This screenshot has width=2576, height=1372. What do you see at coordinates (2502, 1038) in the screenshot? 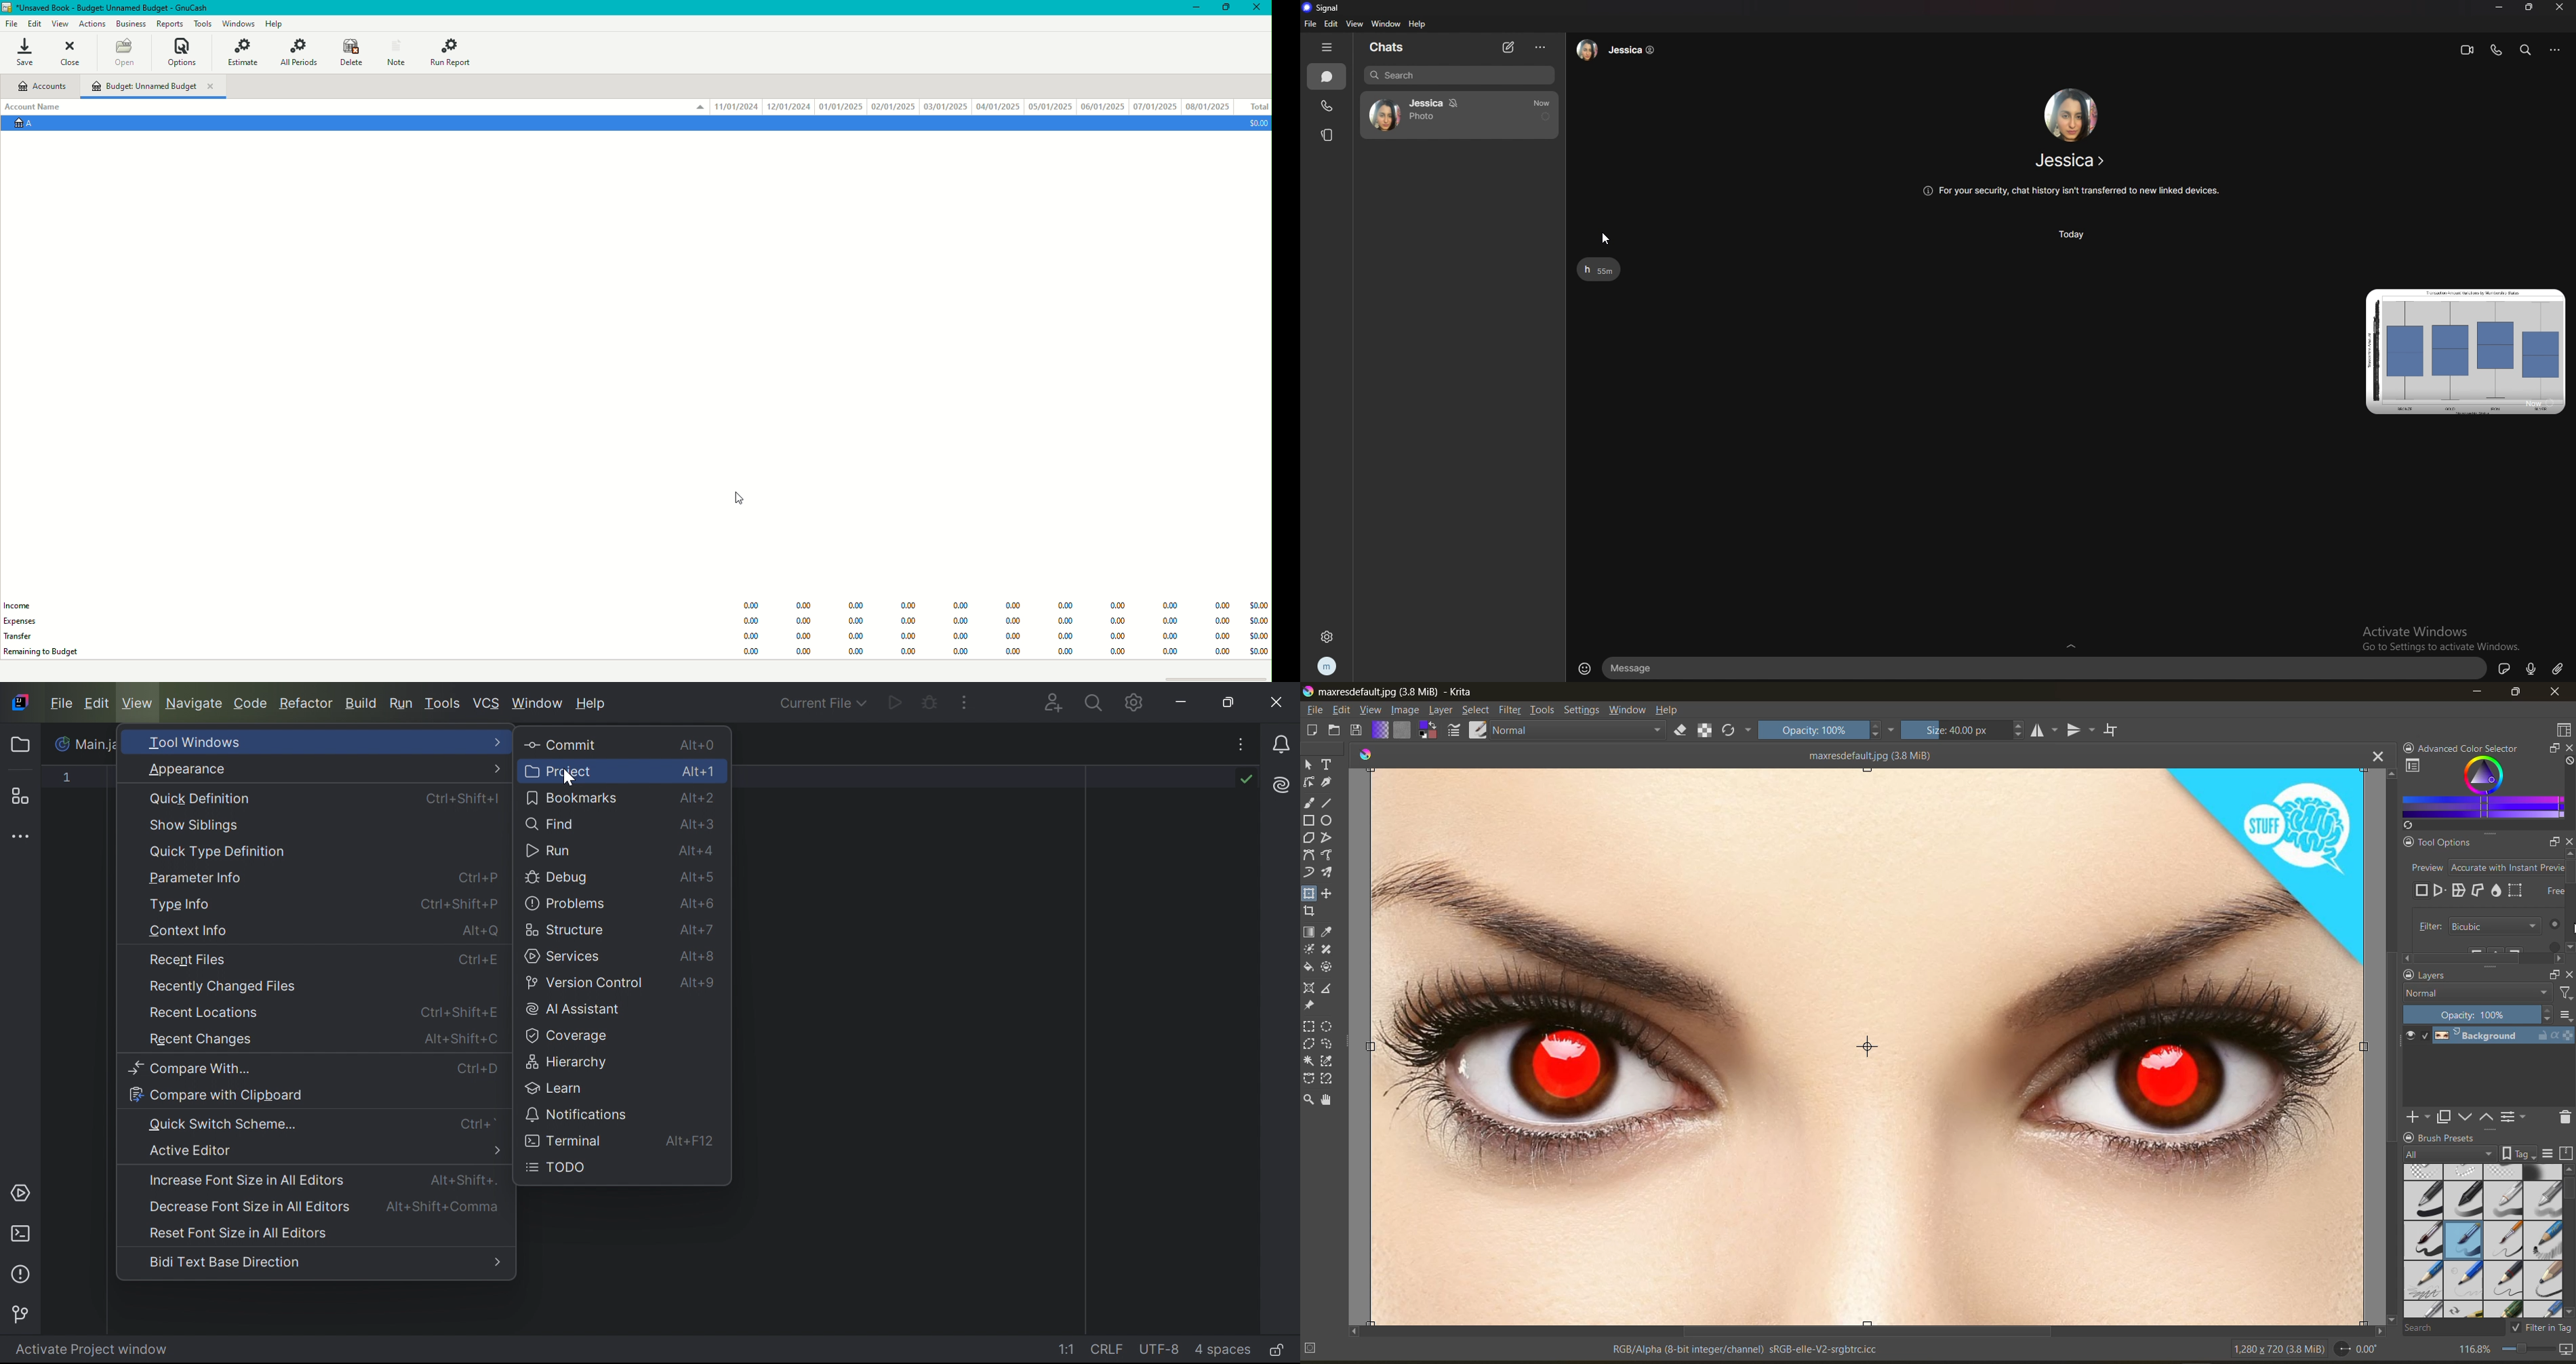
I see `layer` at bounding box center [2502, 1038].